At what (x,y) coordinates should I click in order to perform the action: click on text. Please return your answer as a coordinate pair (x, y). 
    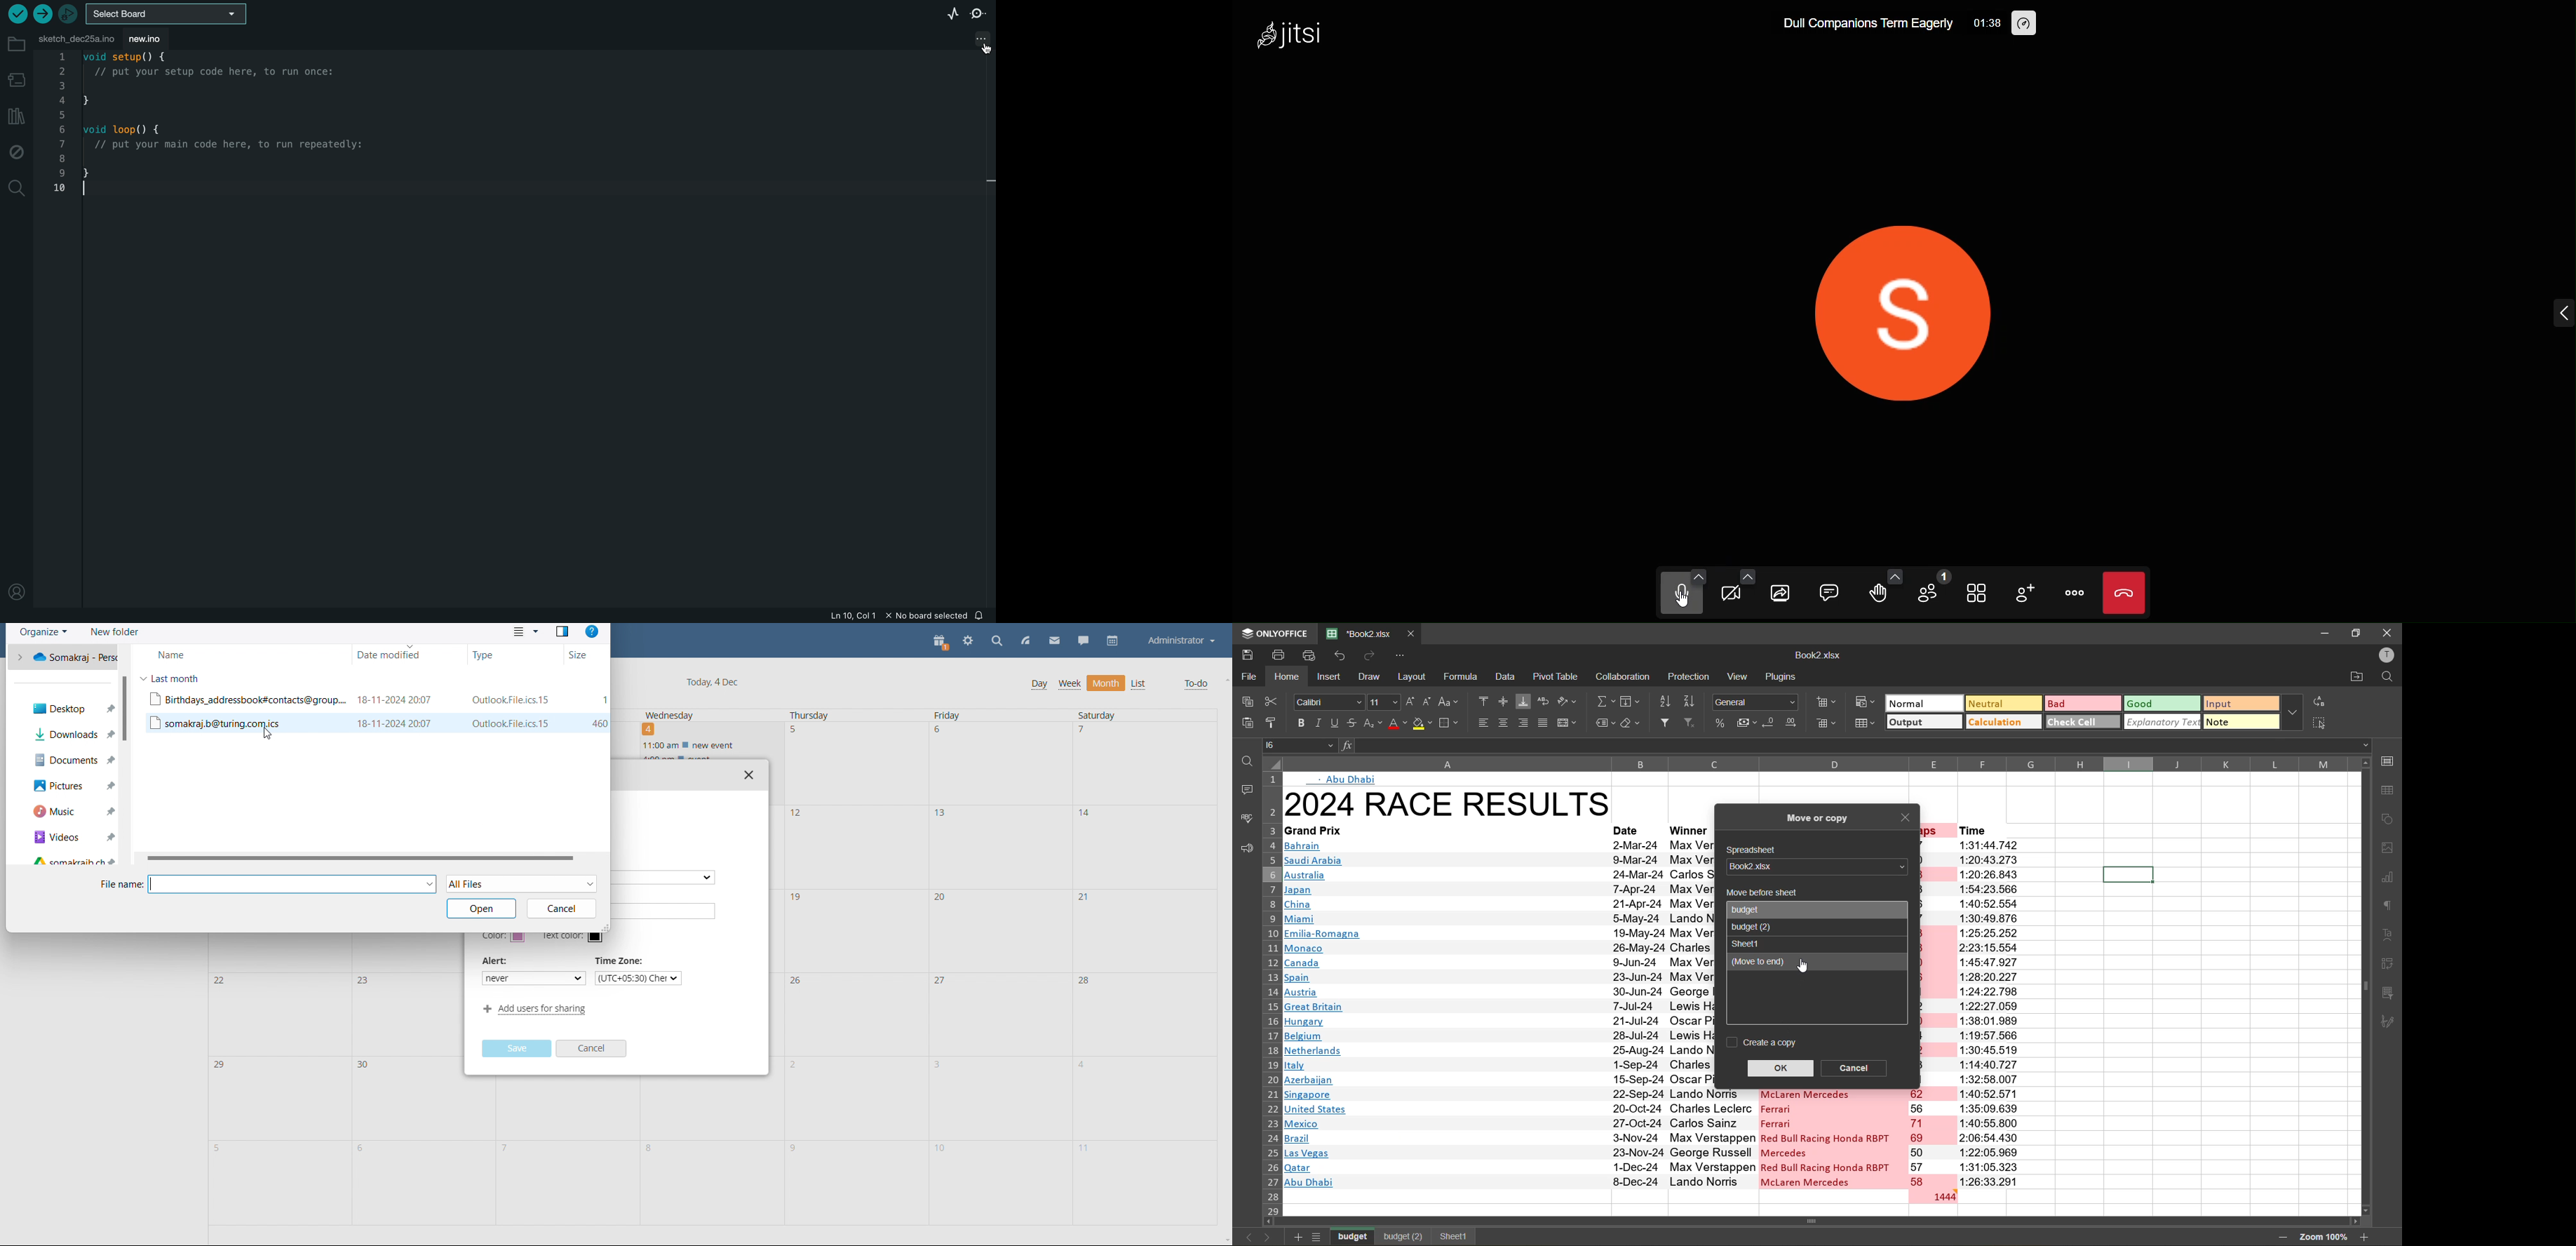
    Looking at the image, I should click on (1346, 779).